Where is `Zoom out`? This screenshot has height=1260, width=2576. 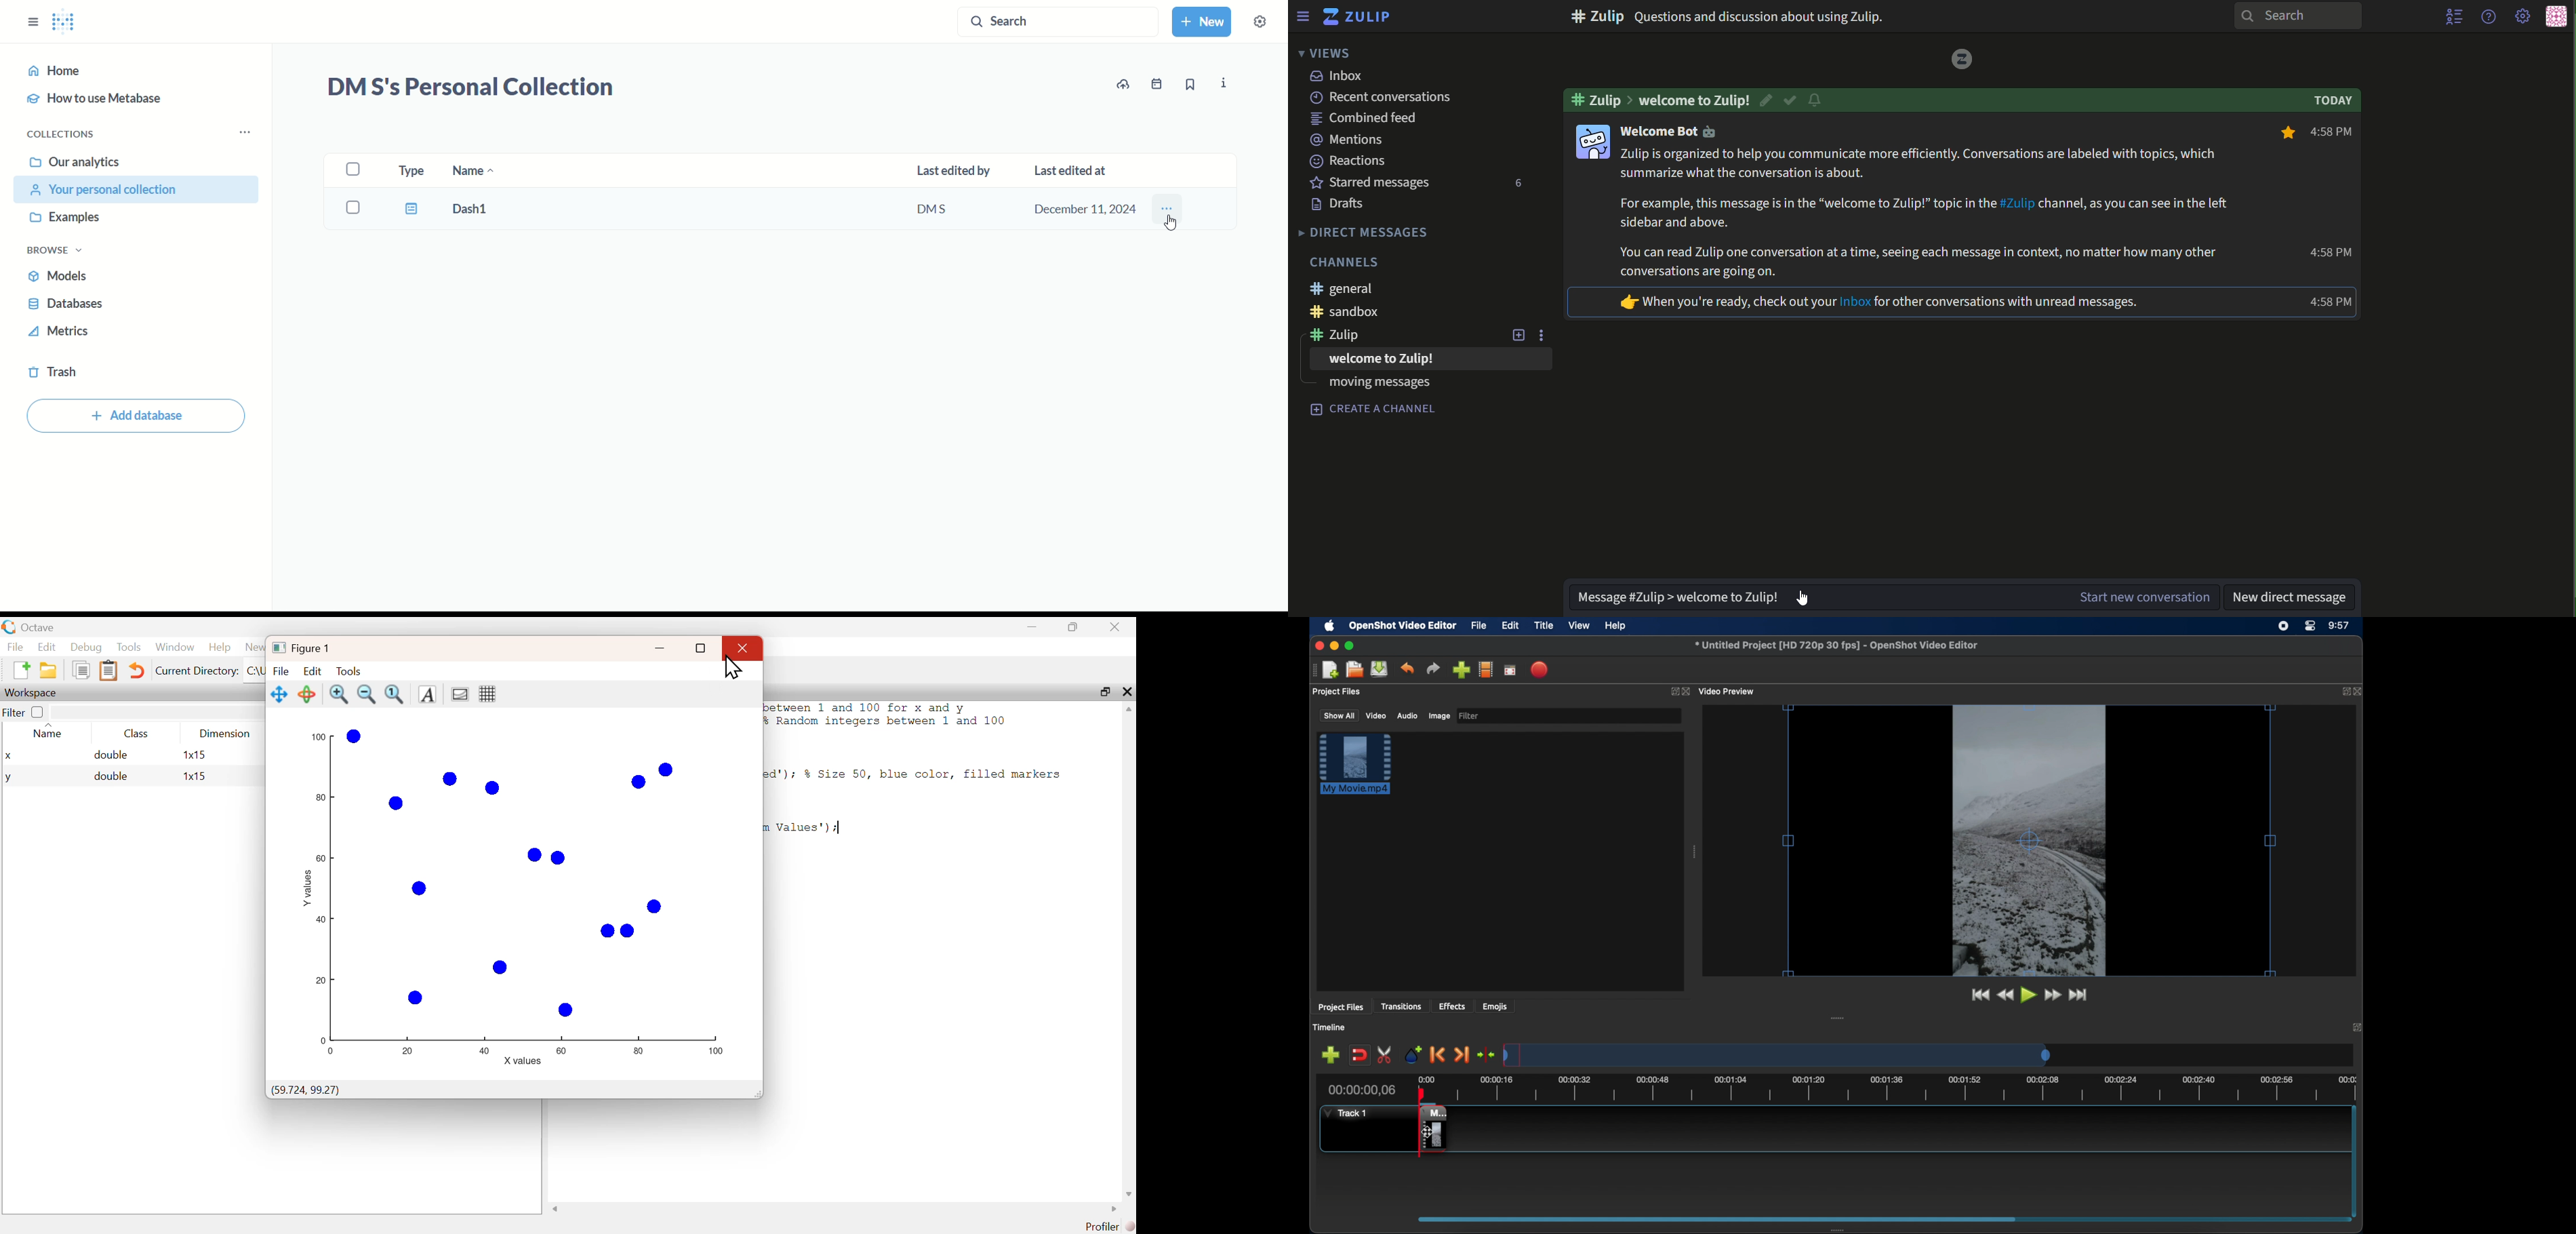
Zoom out is located at coordinates (366, 694).